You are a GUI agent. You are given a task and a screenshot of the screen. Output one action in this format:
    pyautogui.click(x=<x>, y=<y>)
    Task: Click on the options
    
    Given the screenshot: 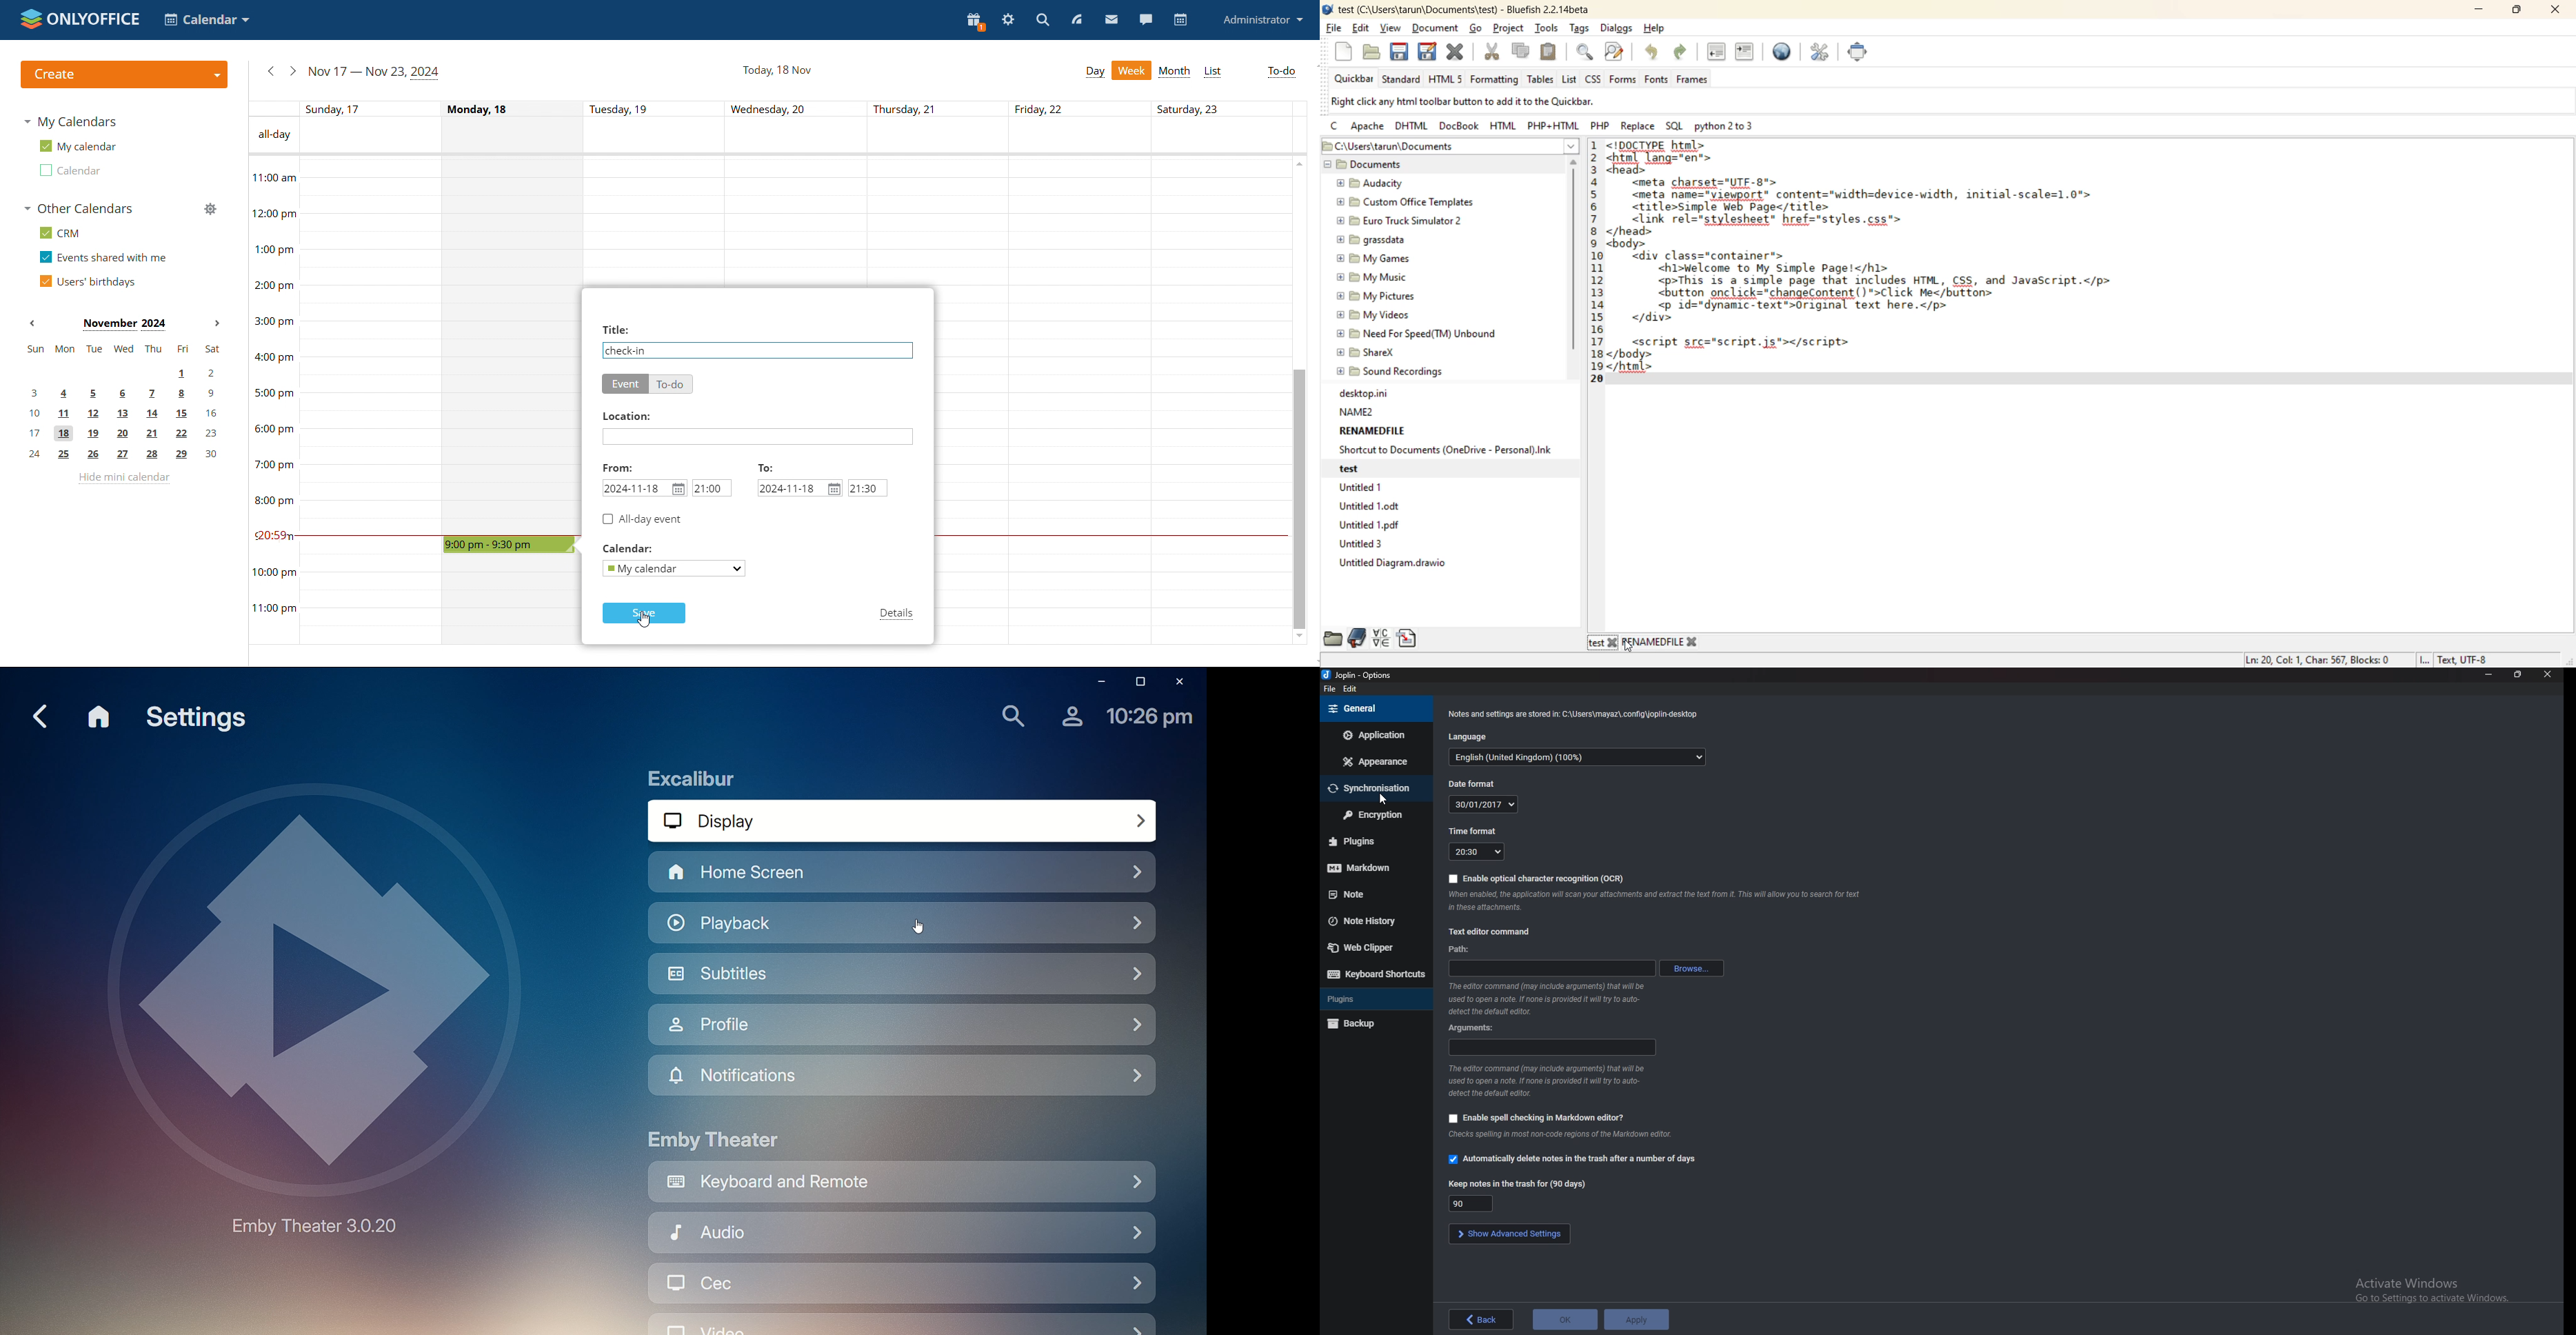 What is the action you would take?
    pyautogui.click(x=1359, y=675)
    